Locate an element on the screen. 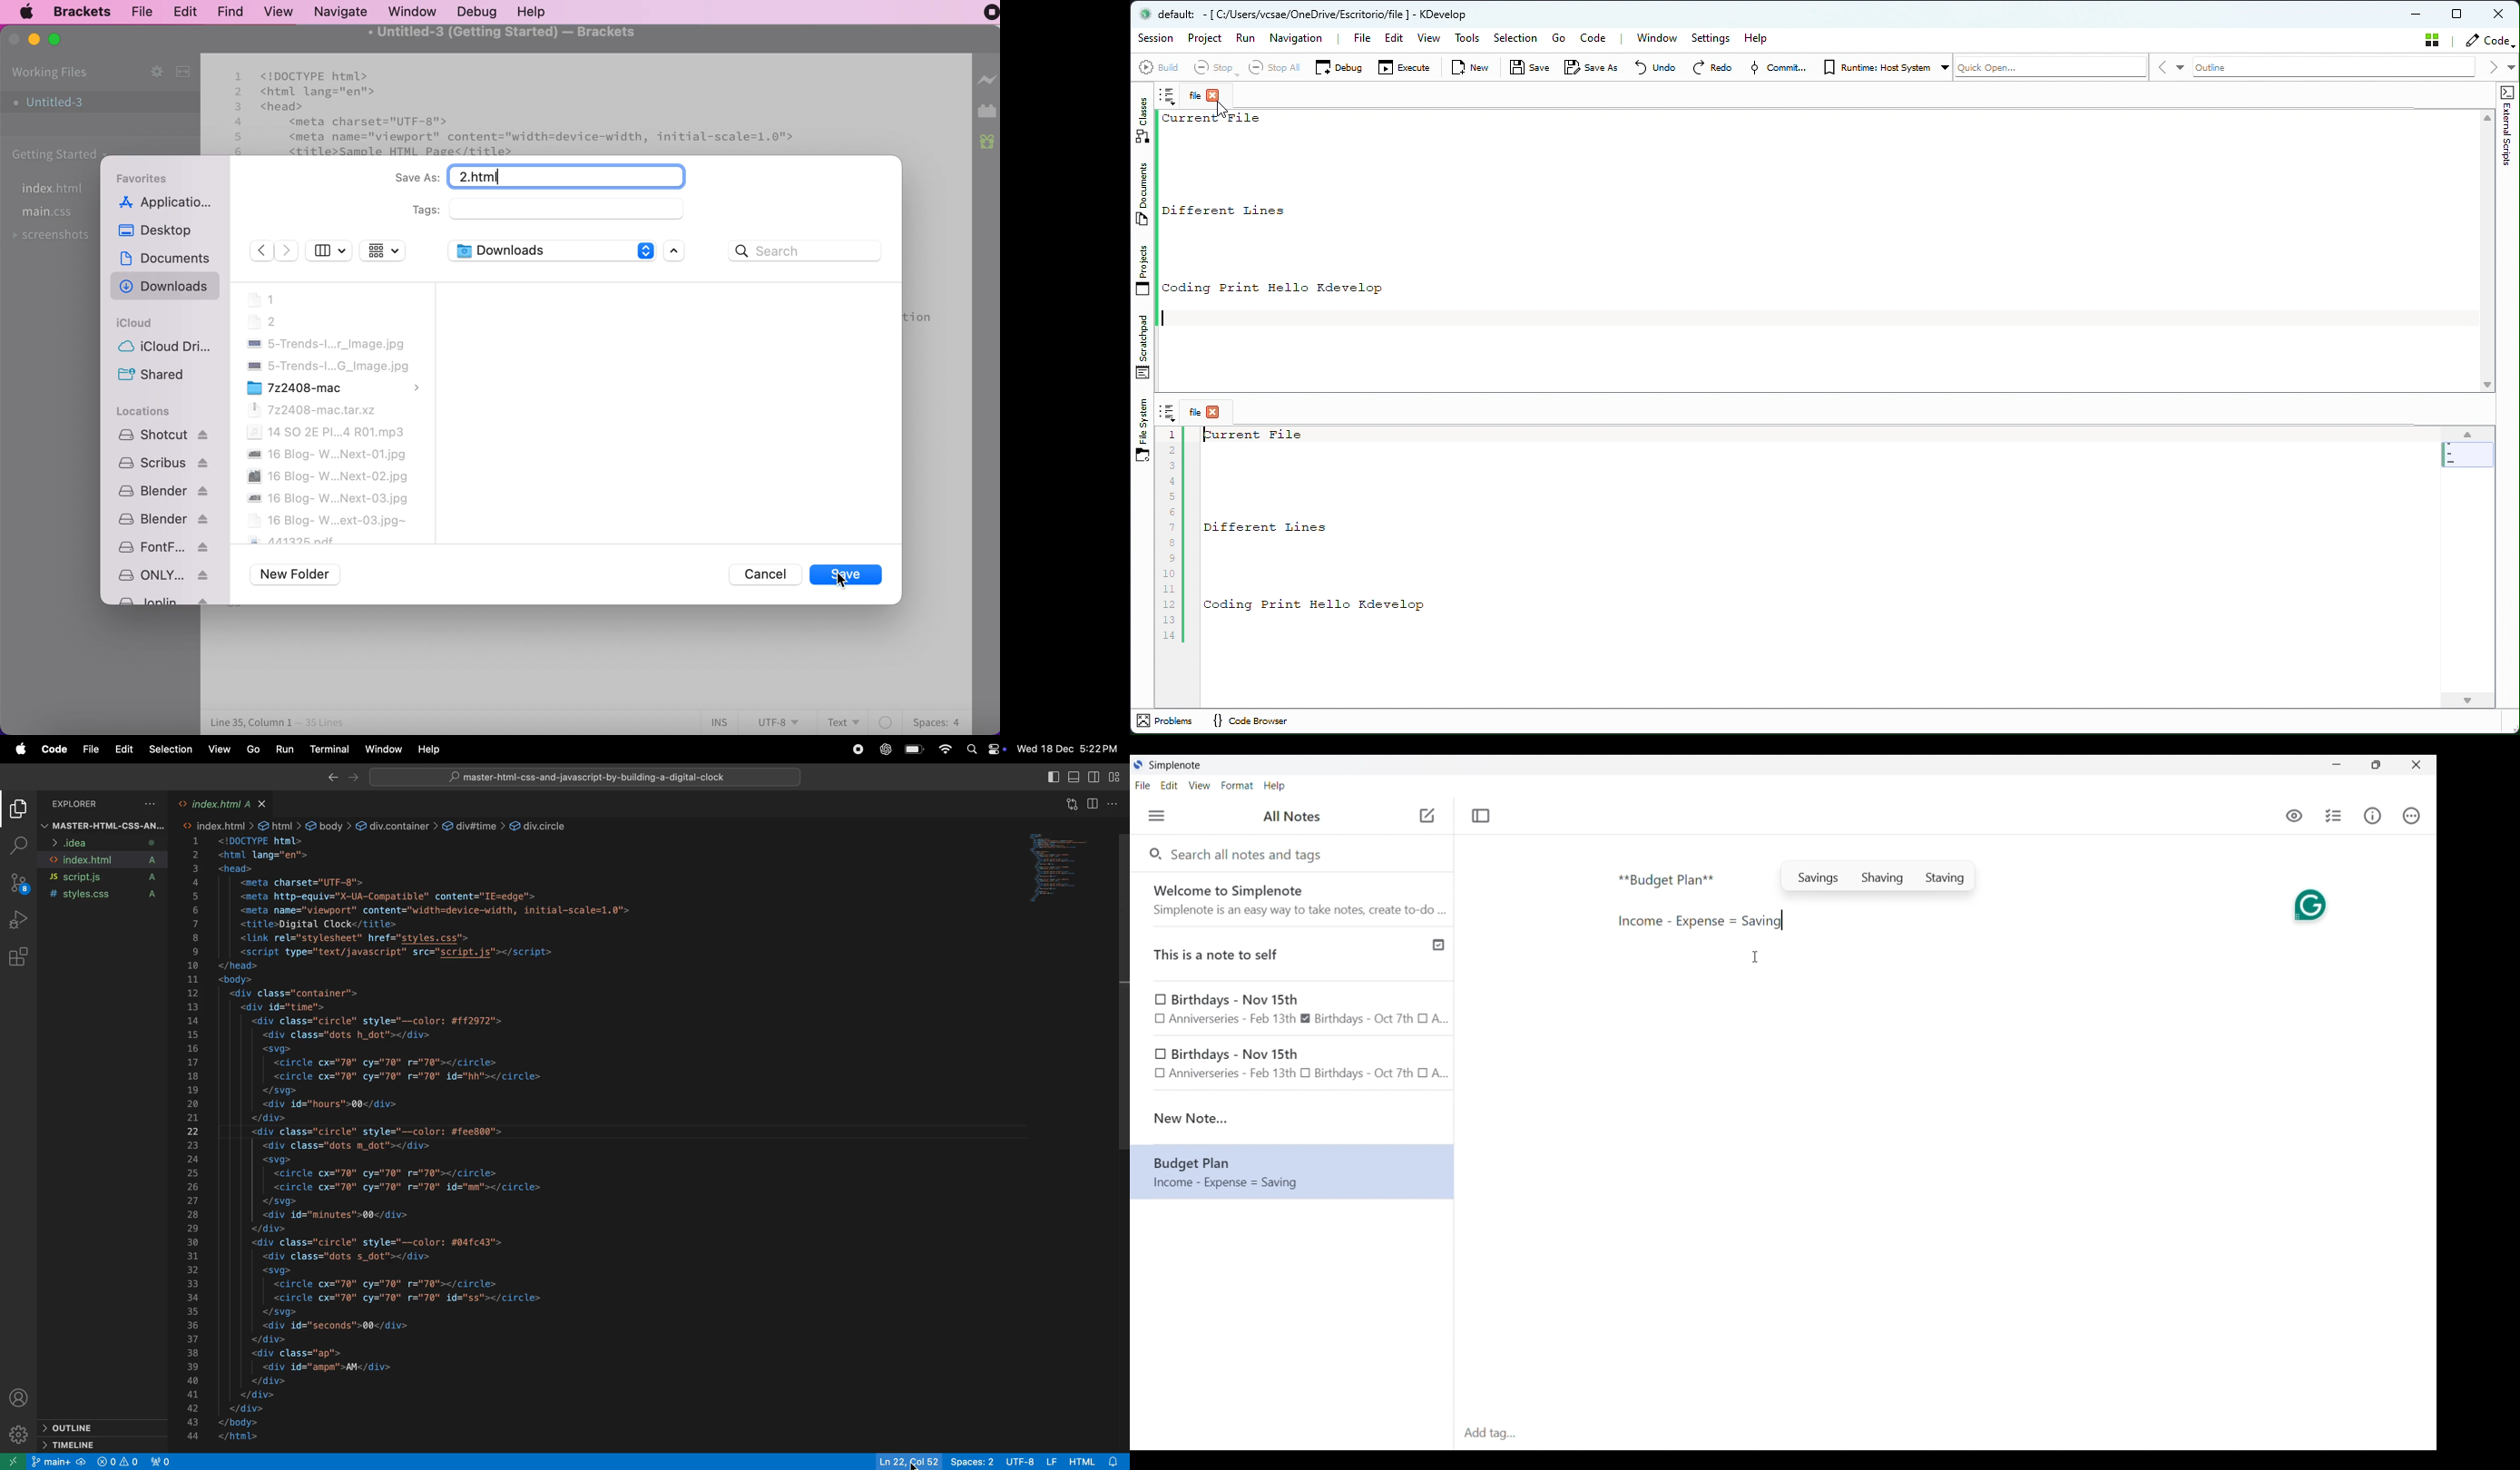 Image resolution: width=2520 pixels, height=1484 pixels. explorer is located at coordinates (106, 805).